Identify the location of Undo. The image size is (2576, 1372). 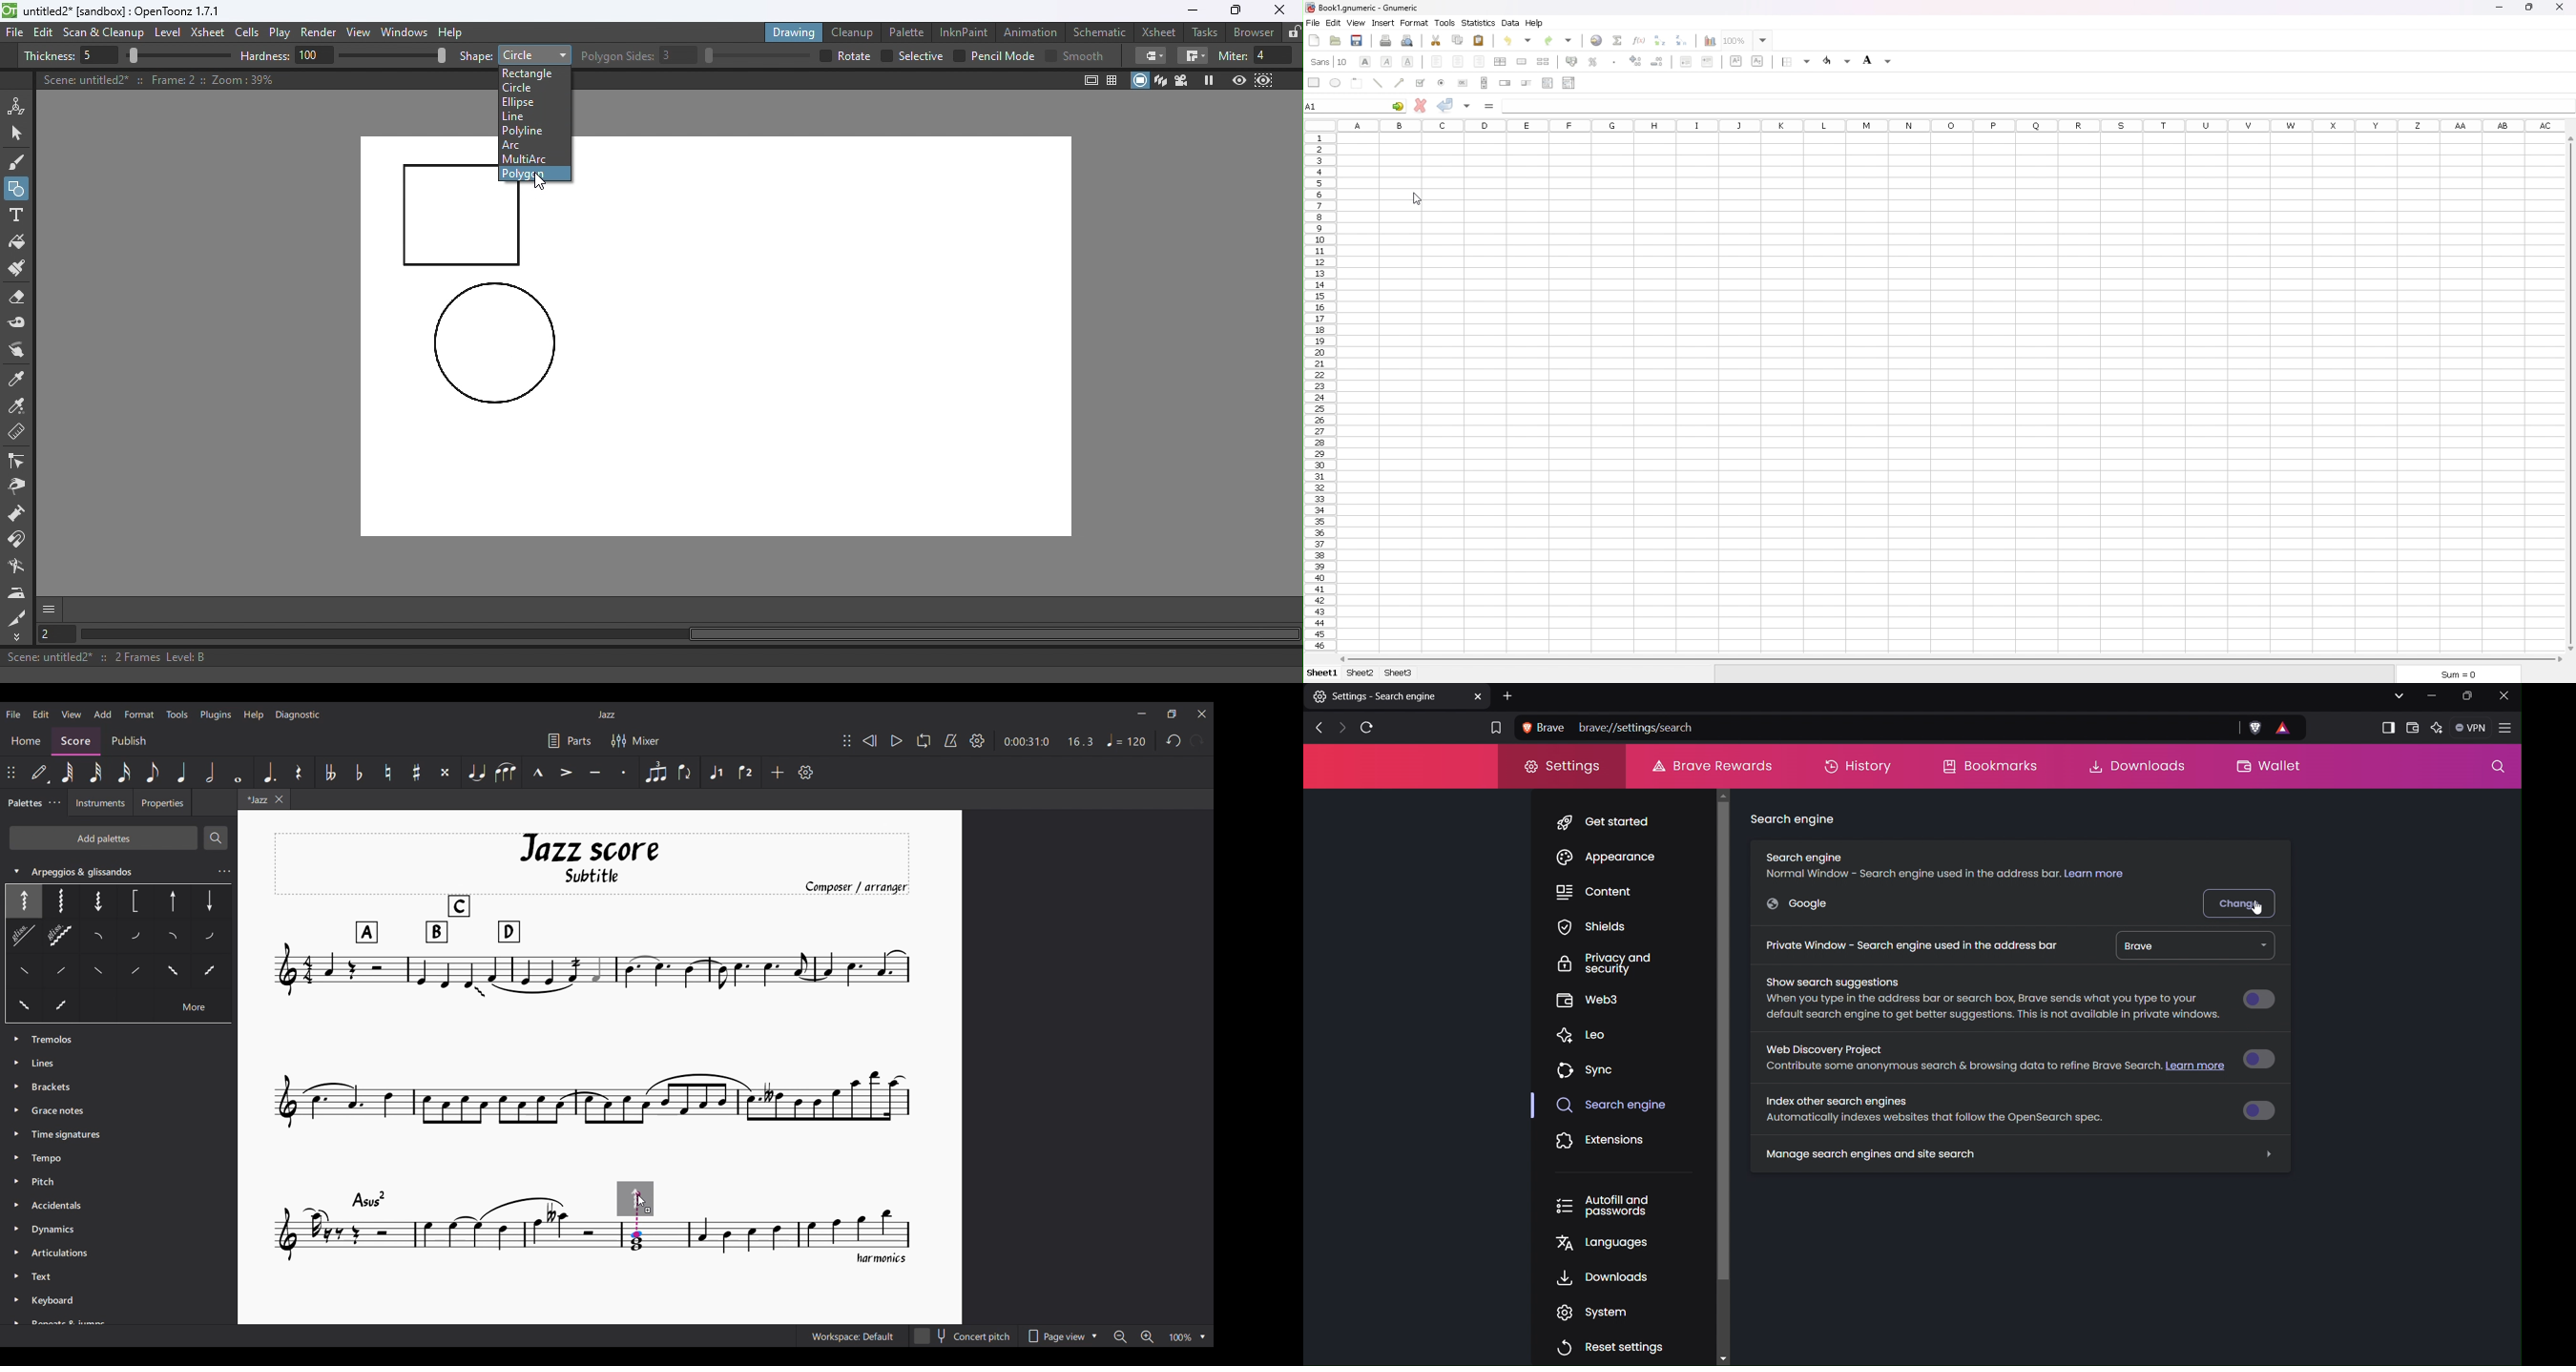
(1175, 741).